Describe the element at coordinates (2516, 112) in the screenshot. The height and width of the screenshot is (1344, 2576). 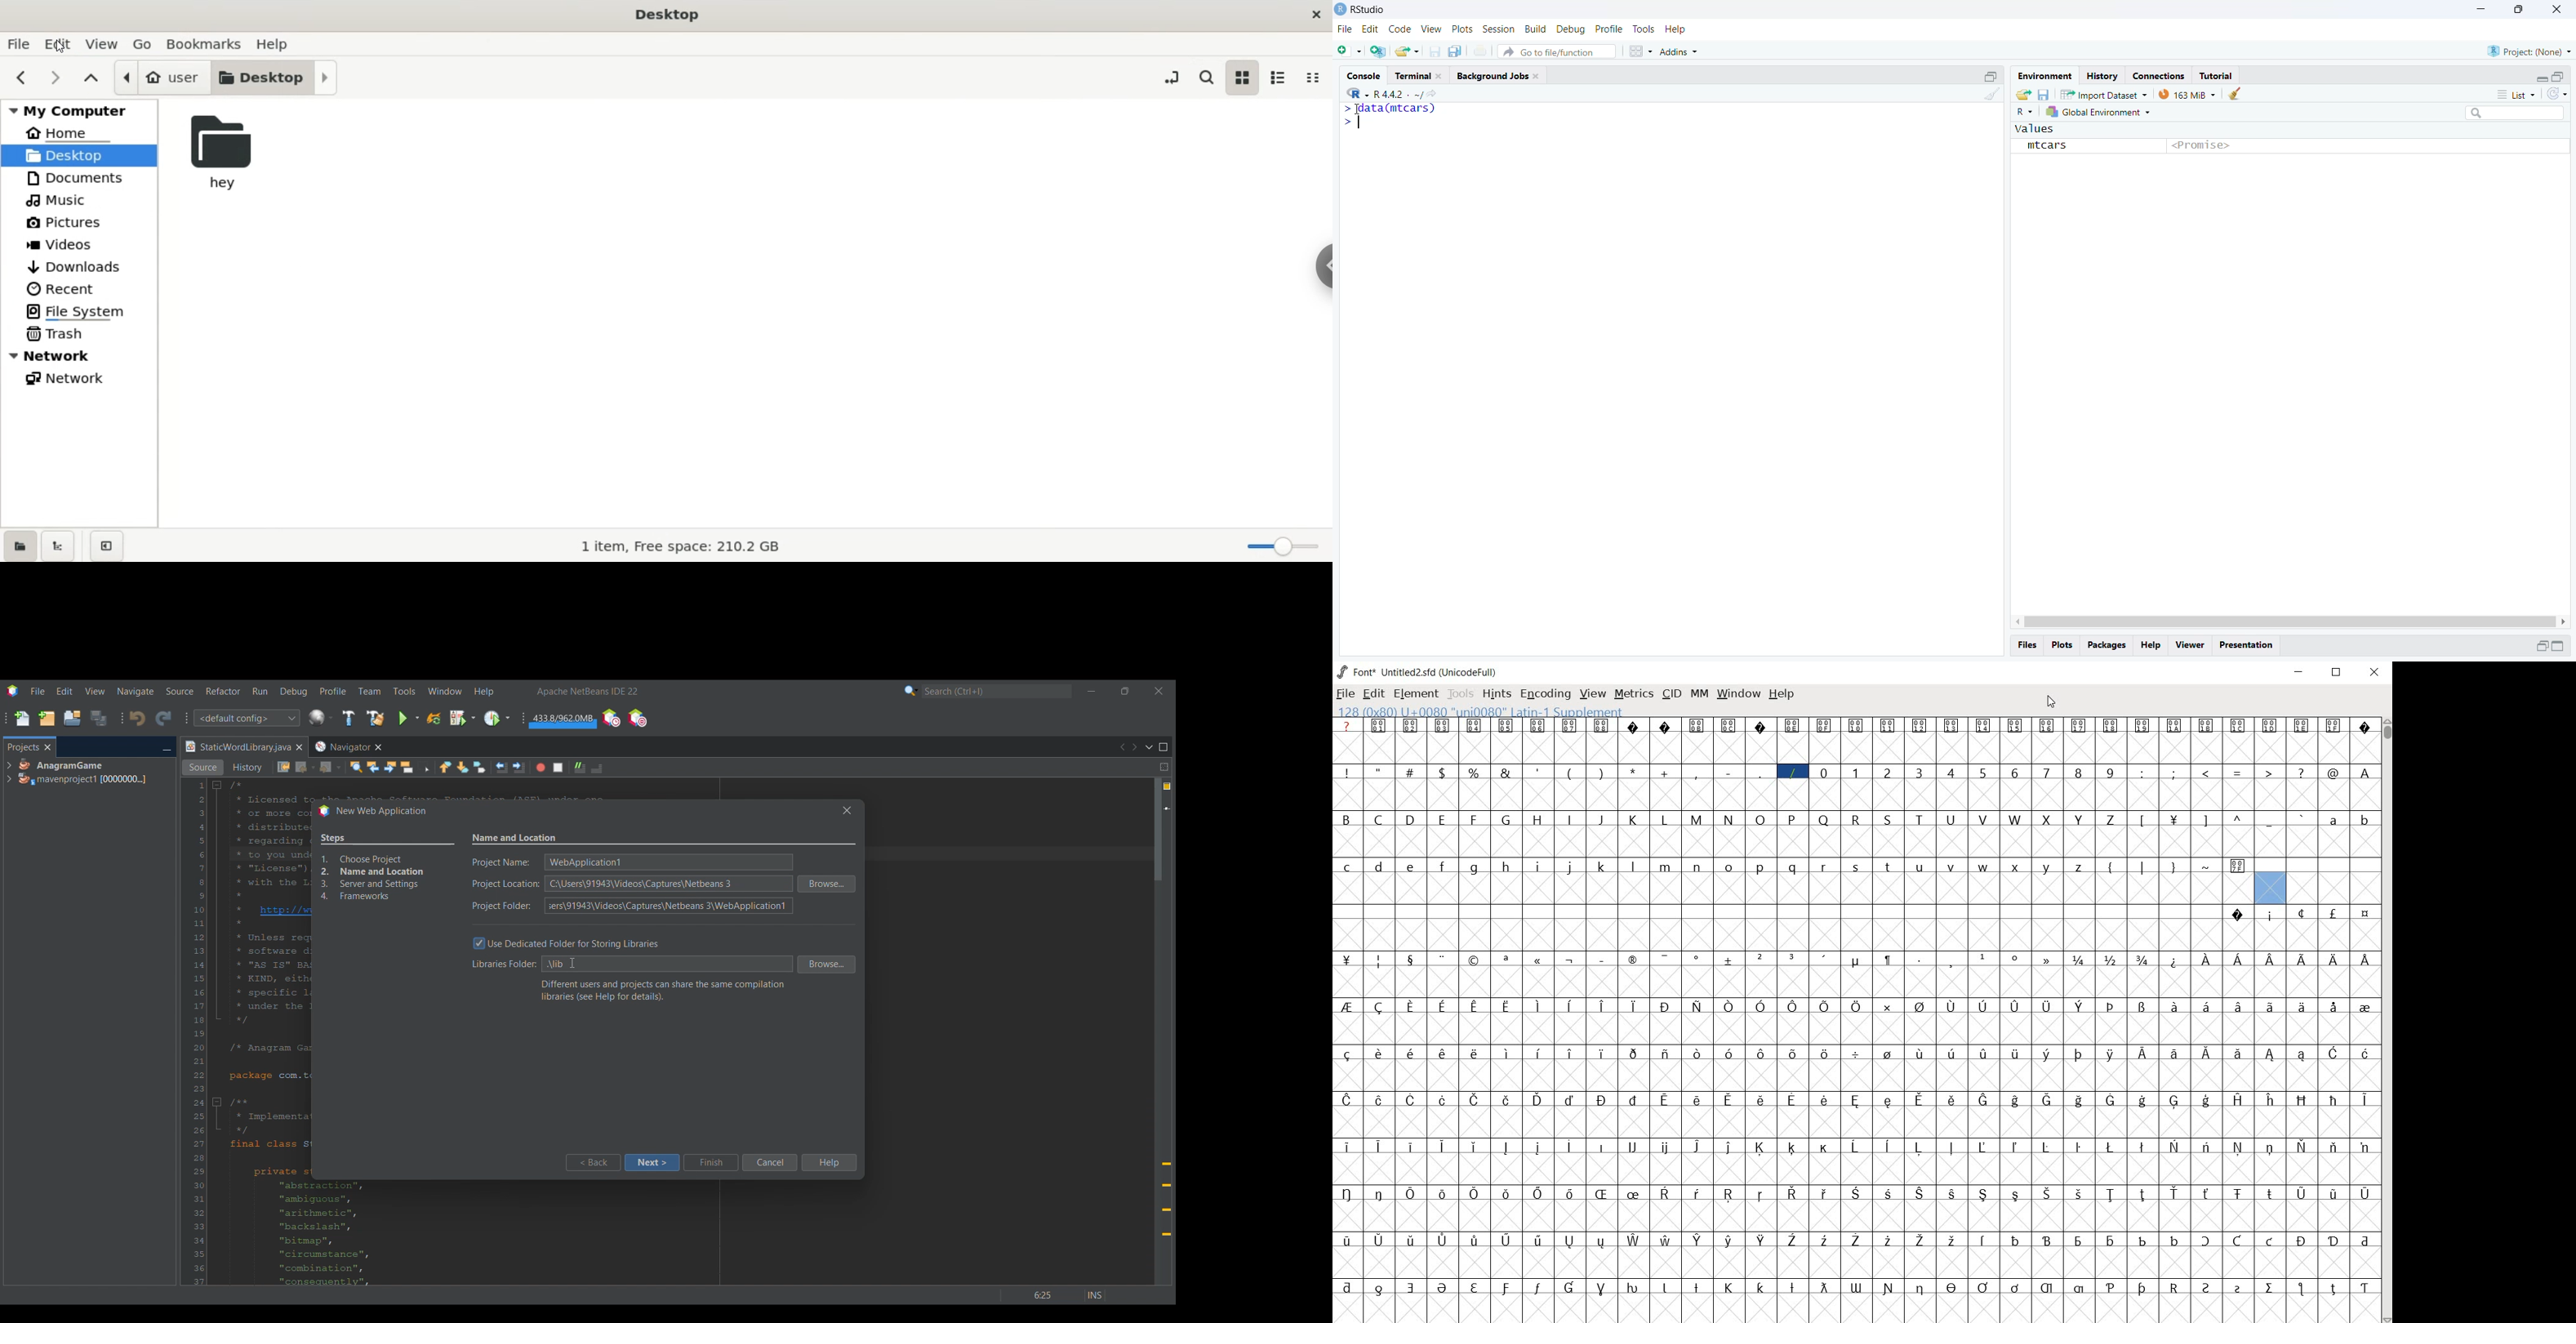
I see `searchbox` at that location.